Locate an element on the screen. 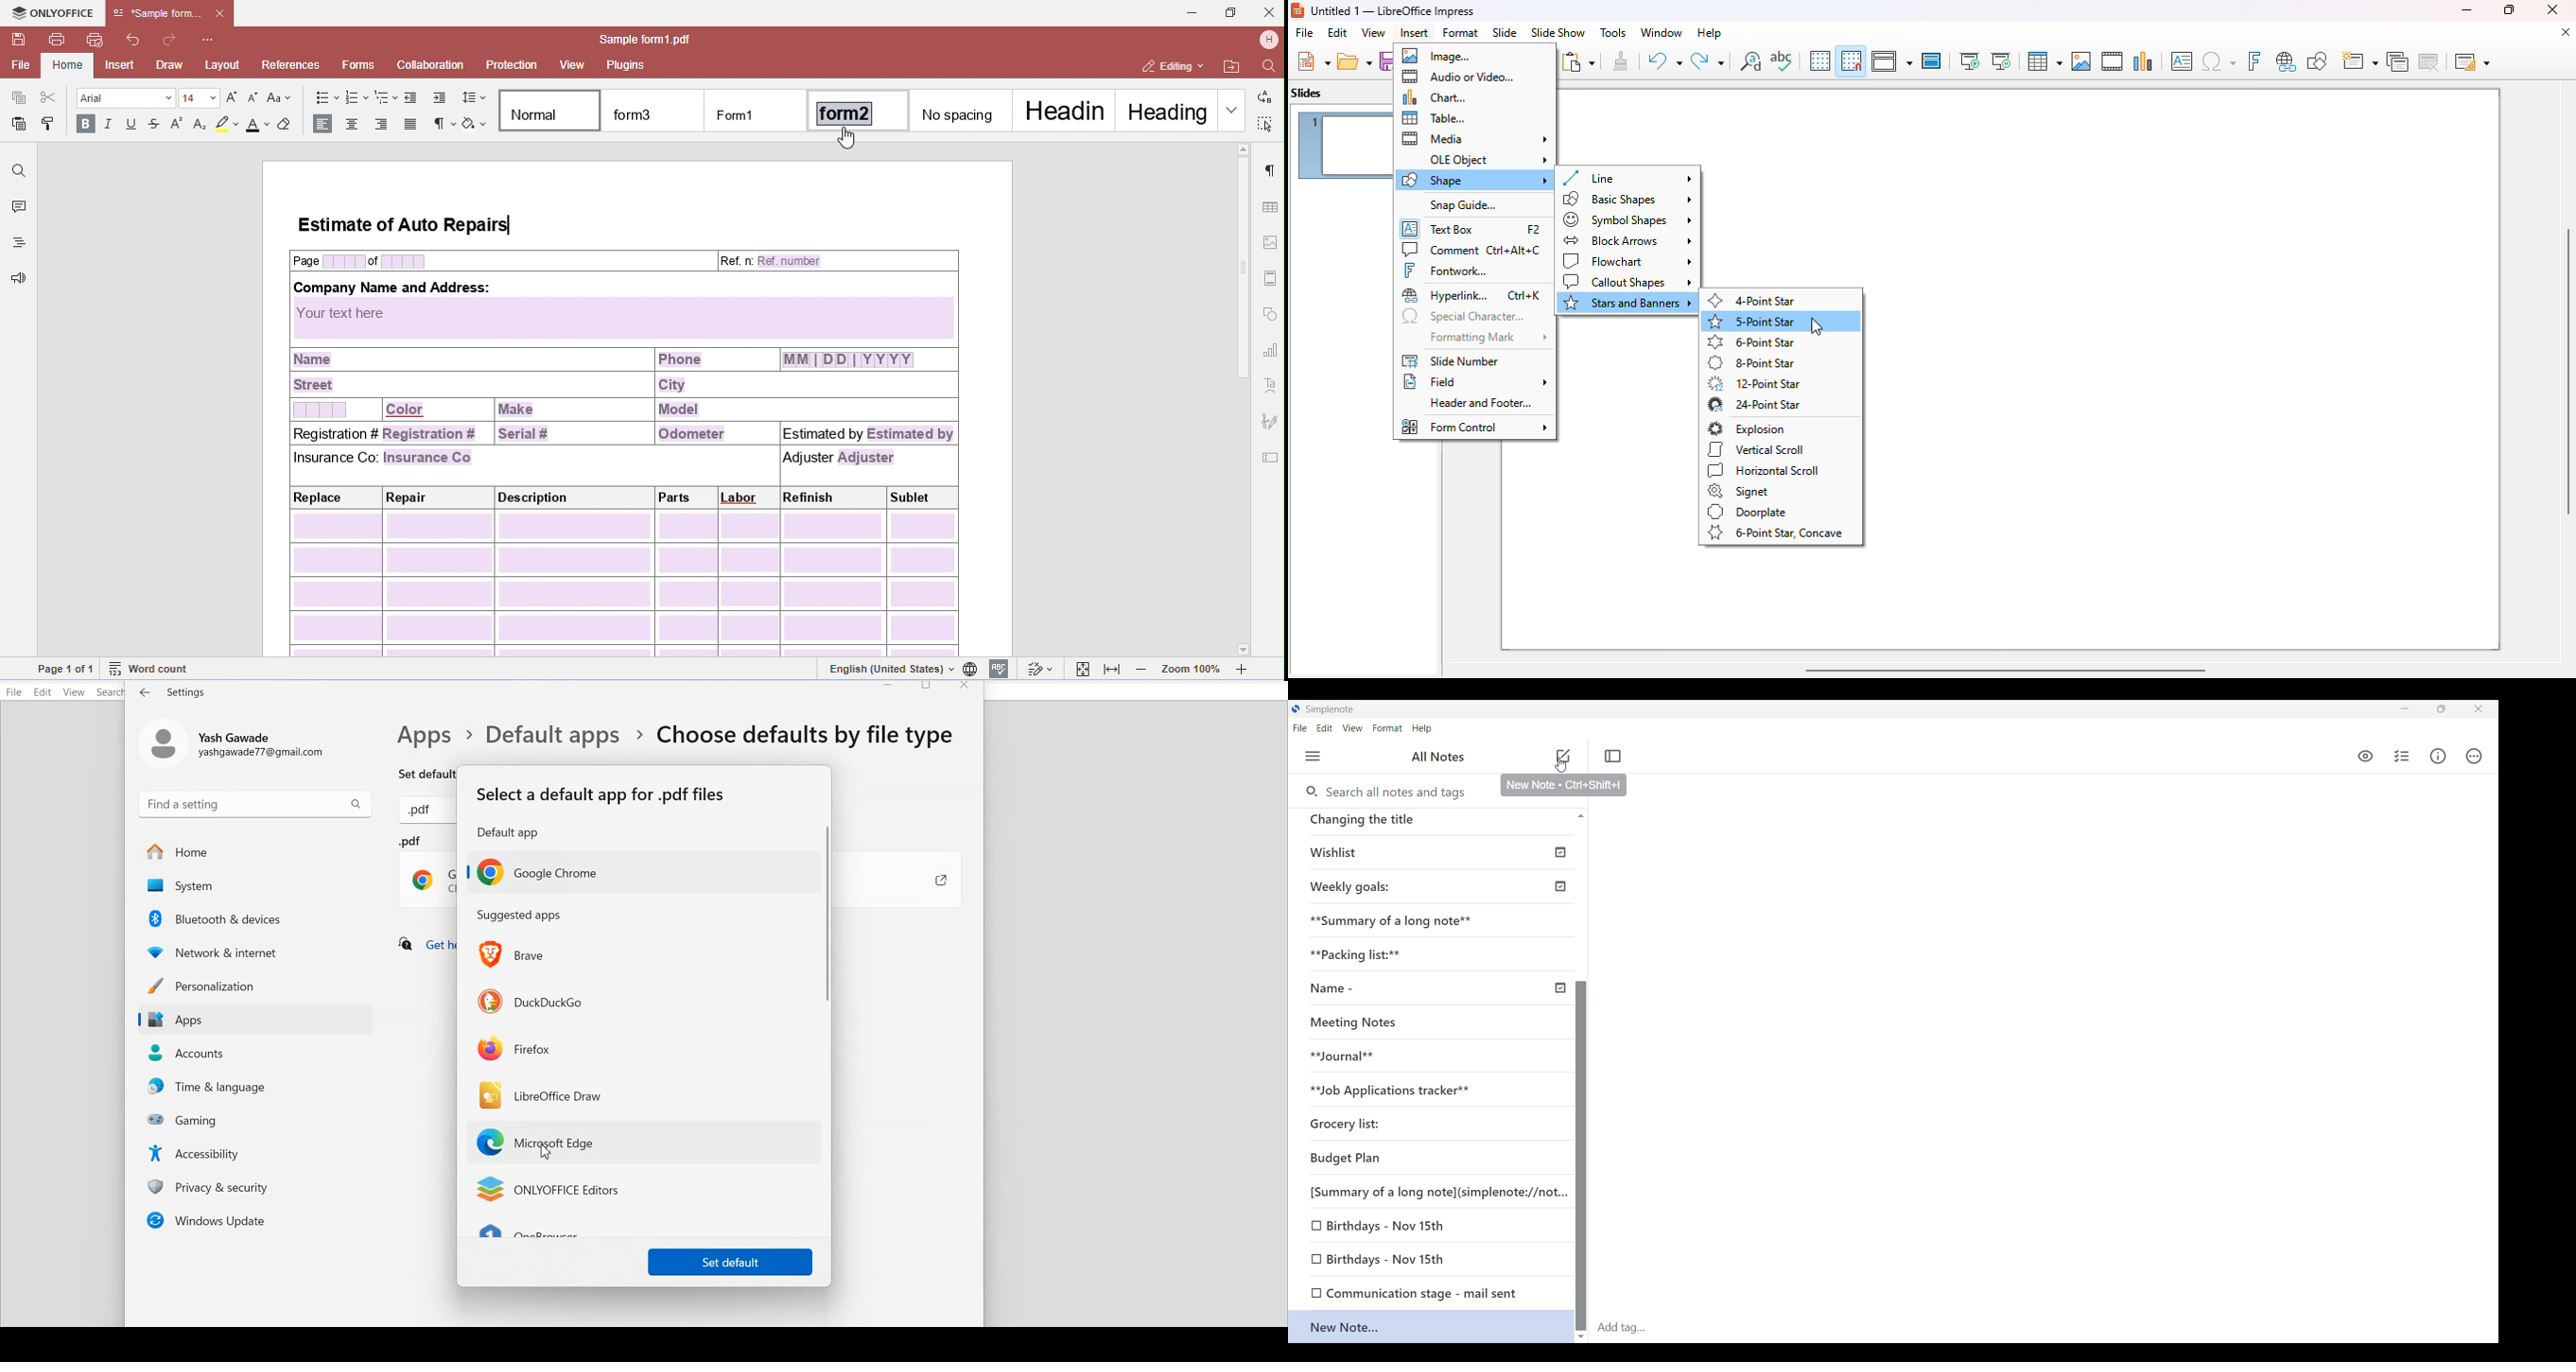 This screenshot has height=1372, width=2576. hyperlink is located at coordinates (1472, 296).